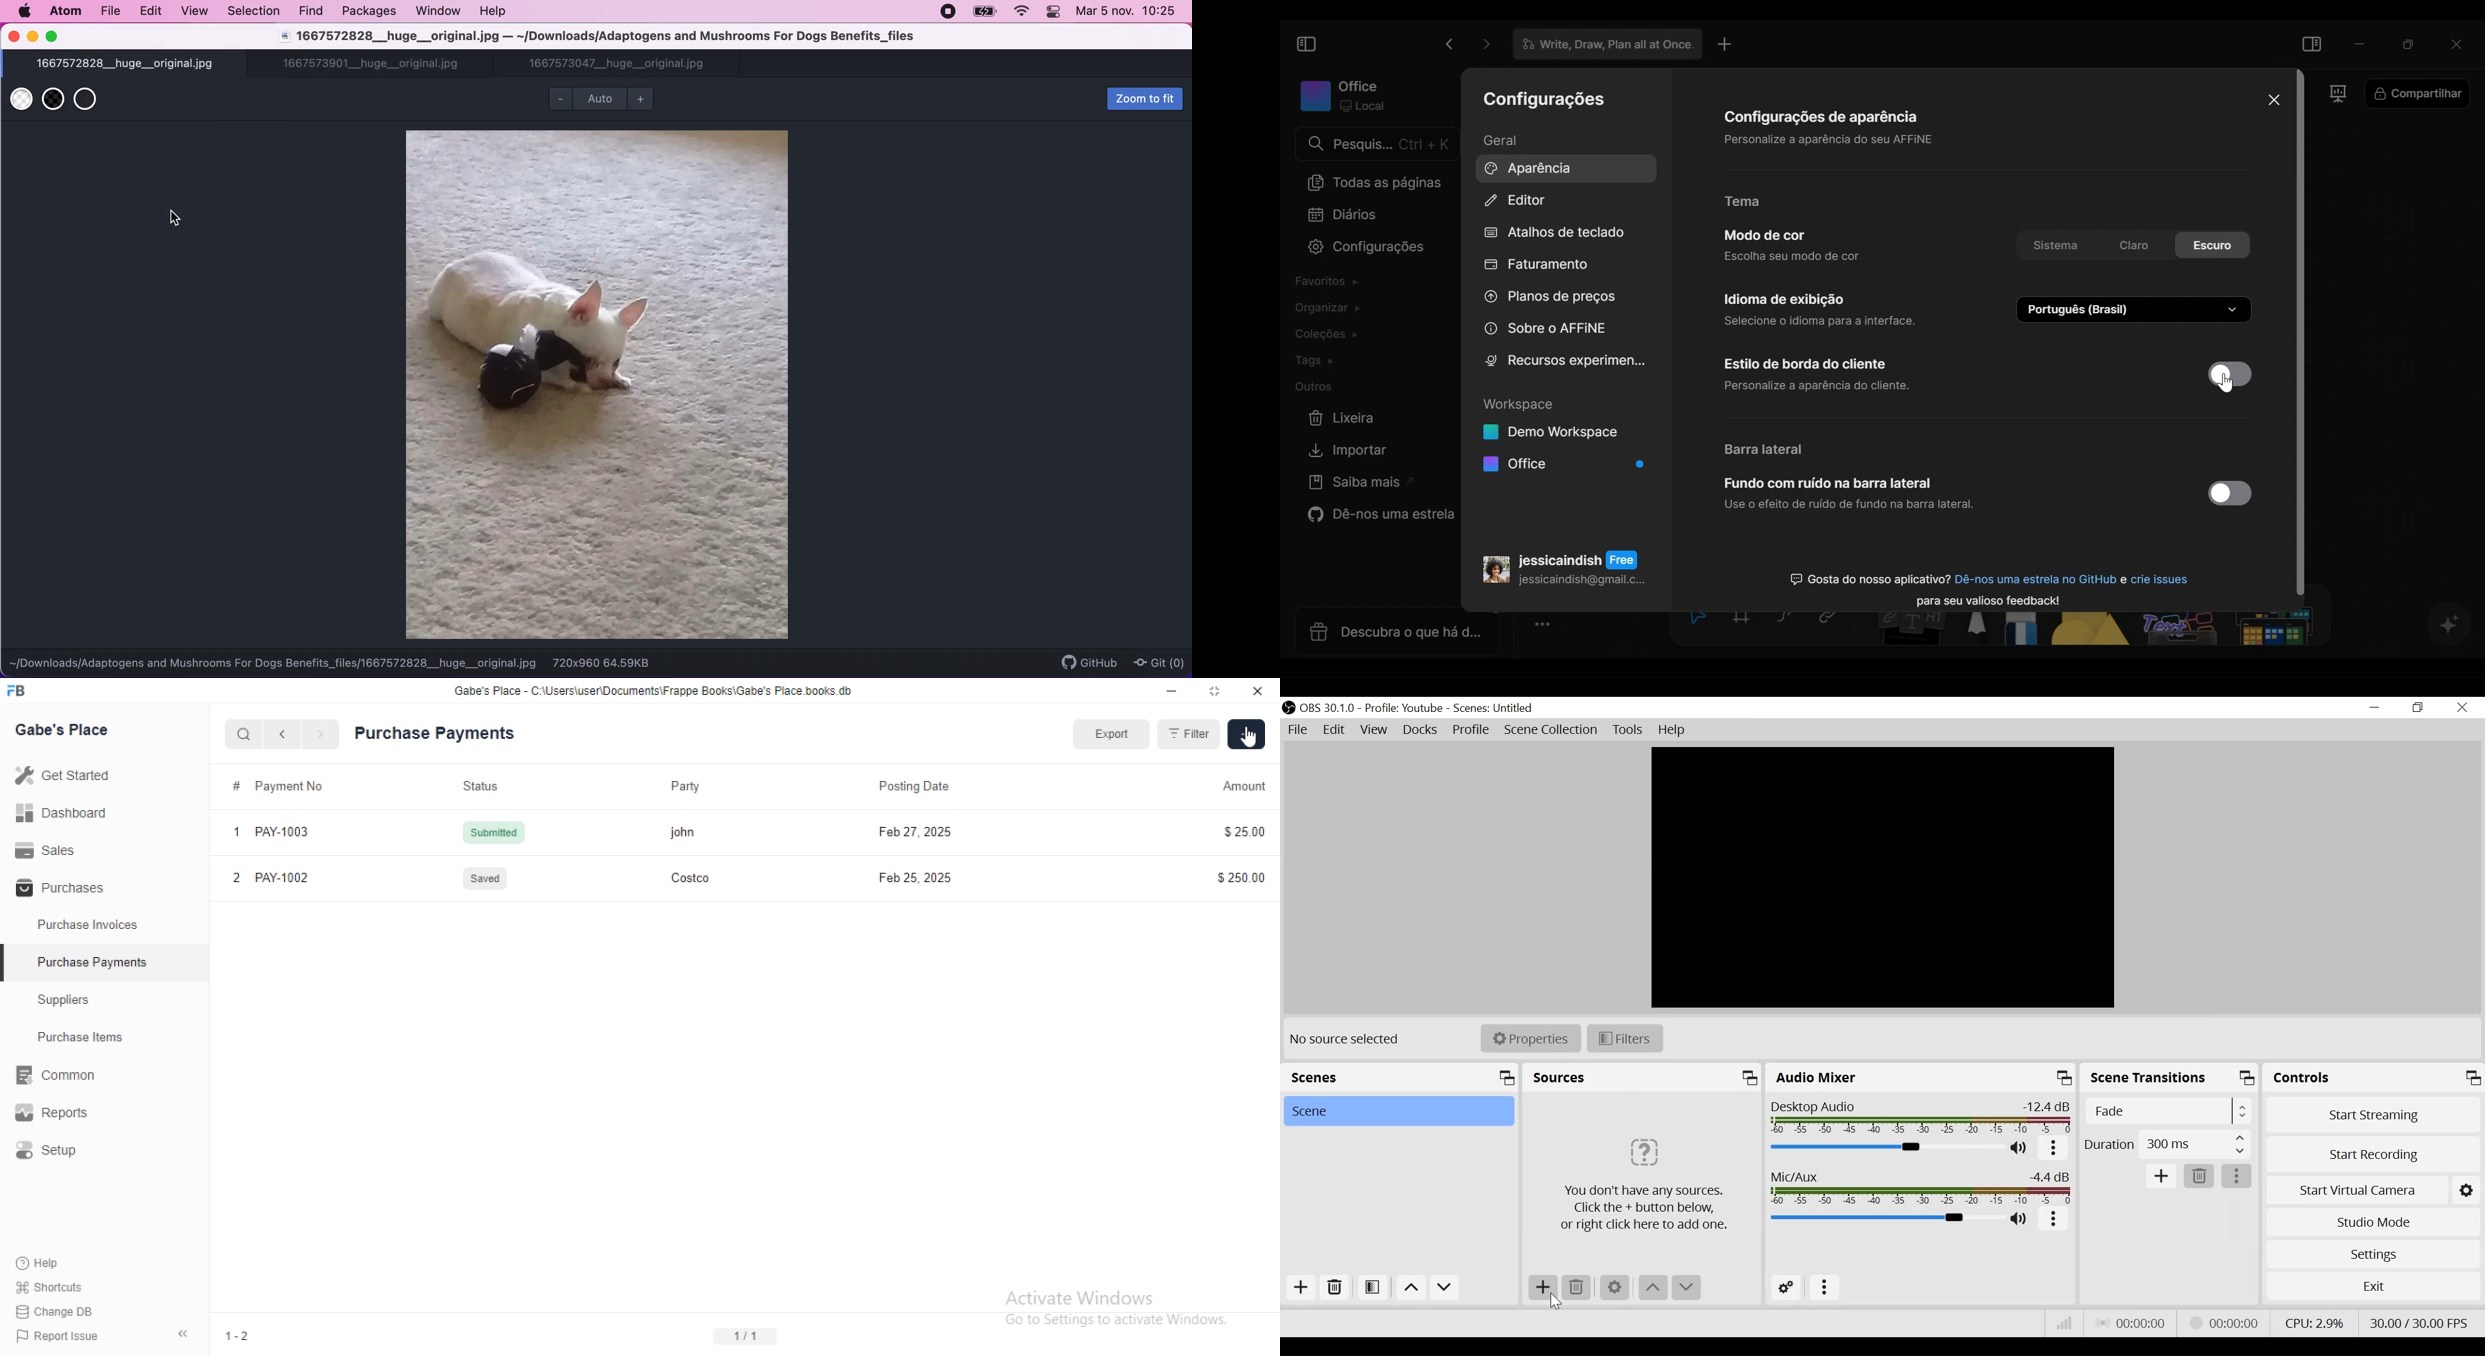 The height and width of the screenshot is (1372, 2492). What do you see at coordinates (1246, 735) in the screenshot?
I see `Add ` at bounding box center [1246, 735].